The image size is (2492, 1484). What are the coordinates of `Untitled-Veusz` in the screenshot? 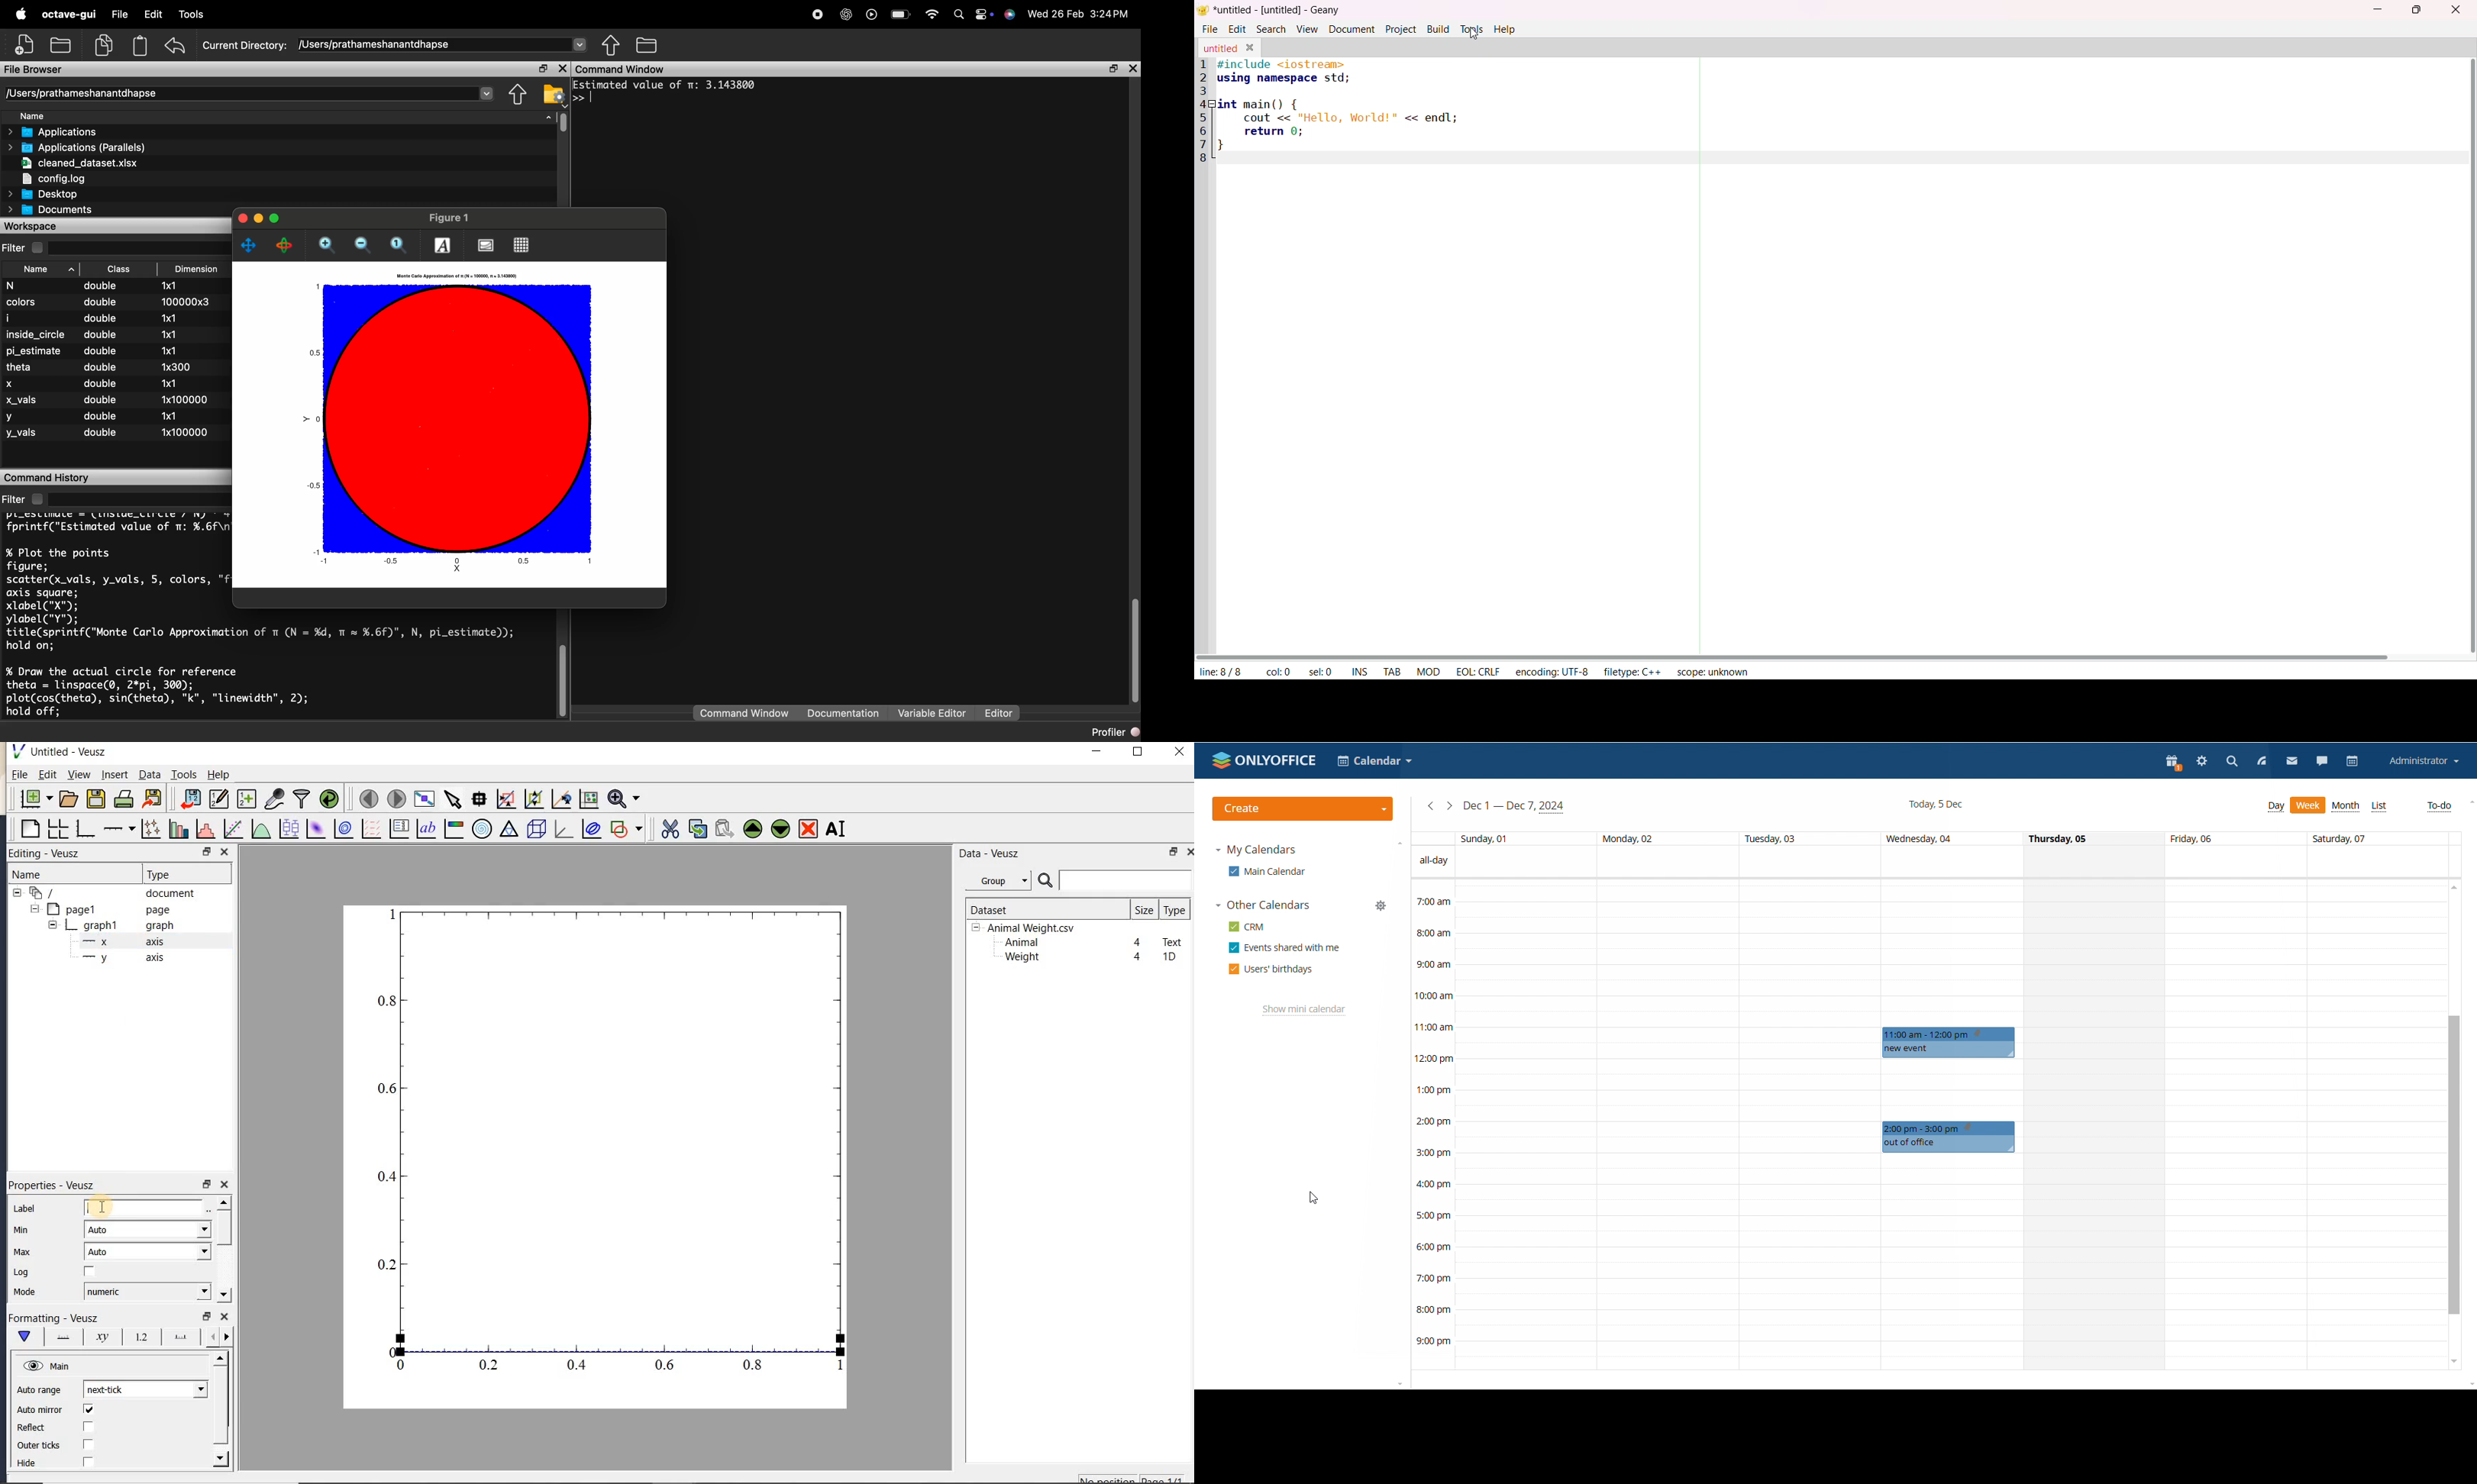 It's located at (63, 752).